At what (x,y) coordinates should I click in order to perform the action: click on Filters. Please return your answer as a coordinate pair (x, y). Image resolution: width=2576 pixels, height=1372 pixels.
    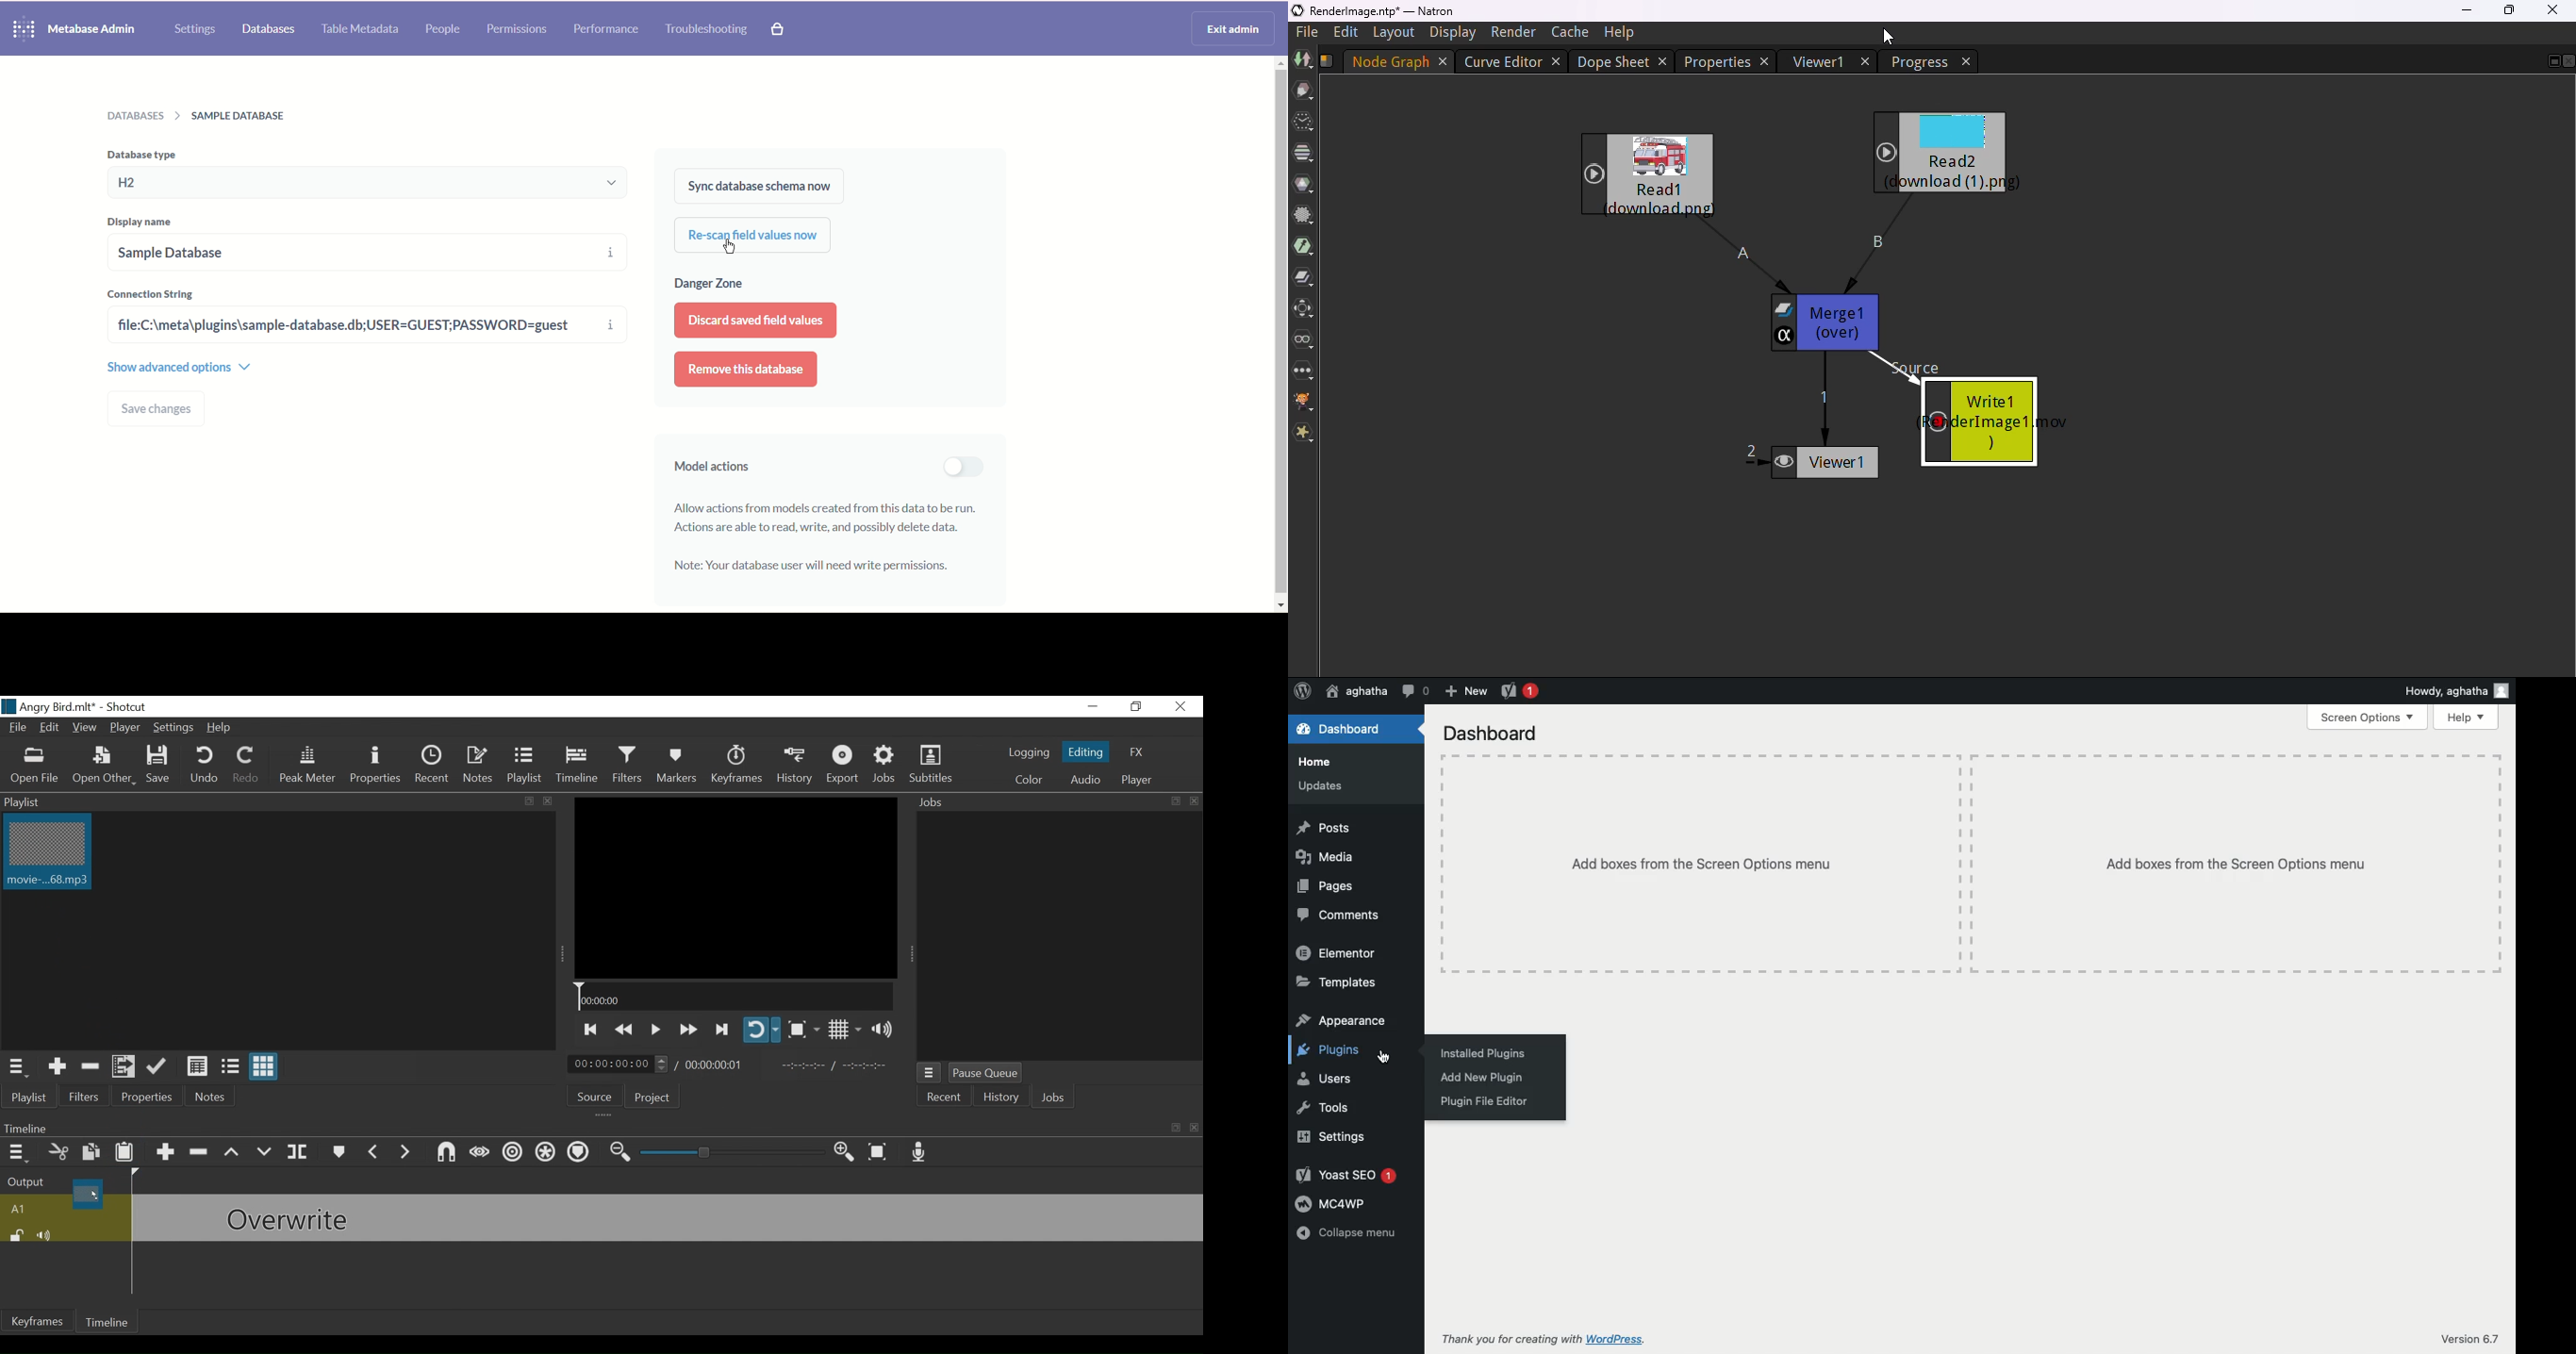
    Looking at the image, I should click on (81, 1096).